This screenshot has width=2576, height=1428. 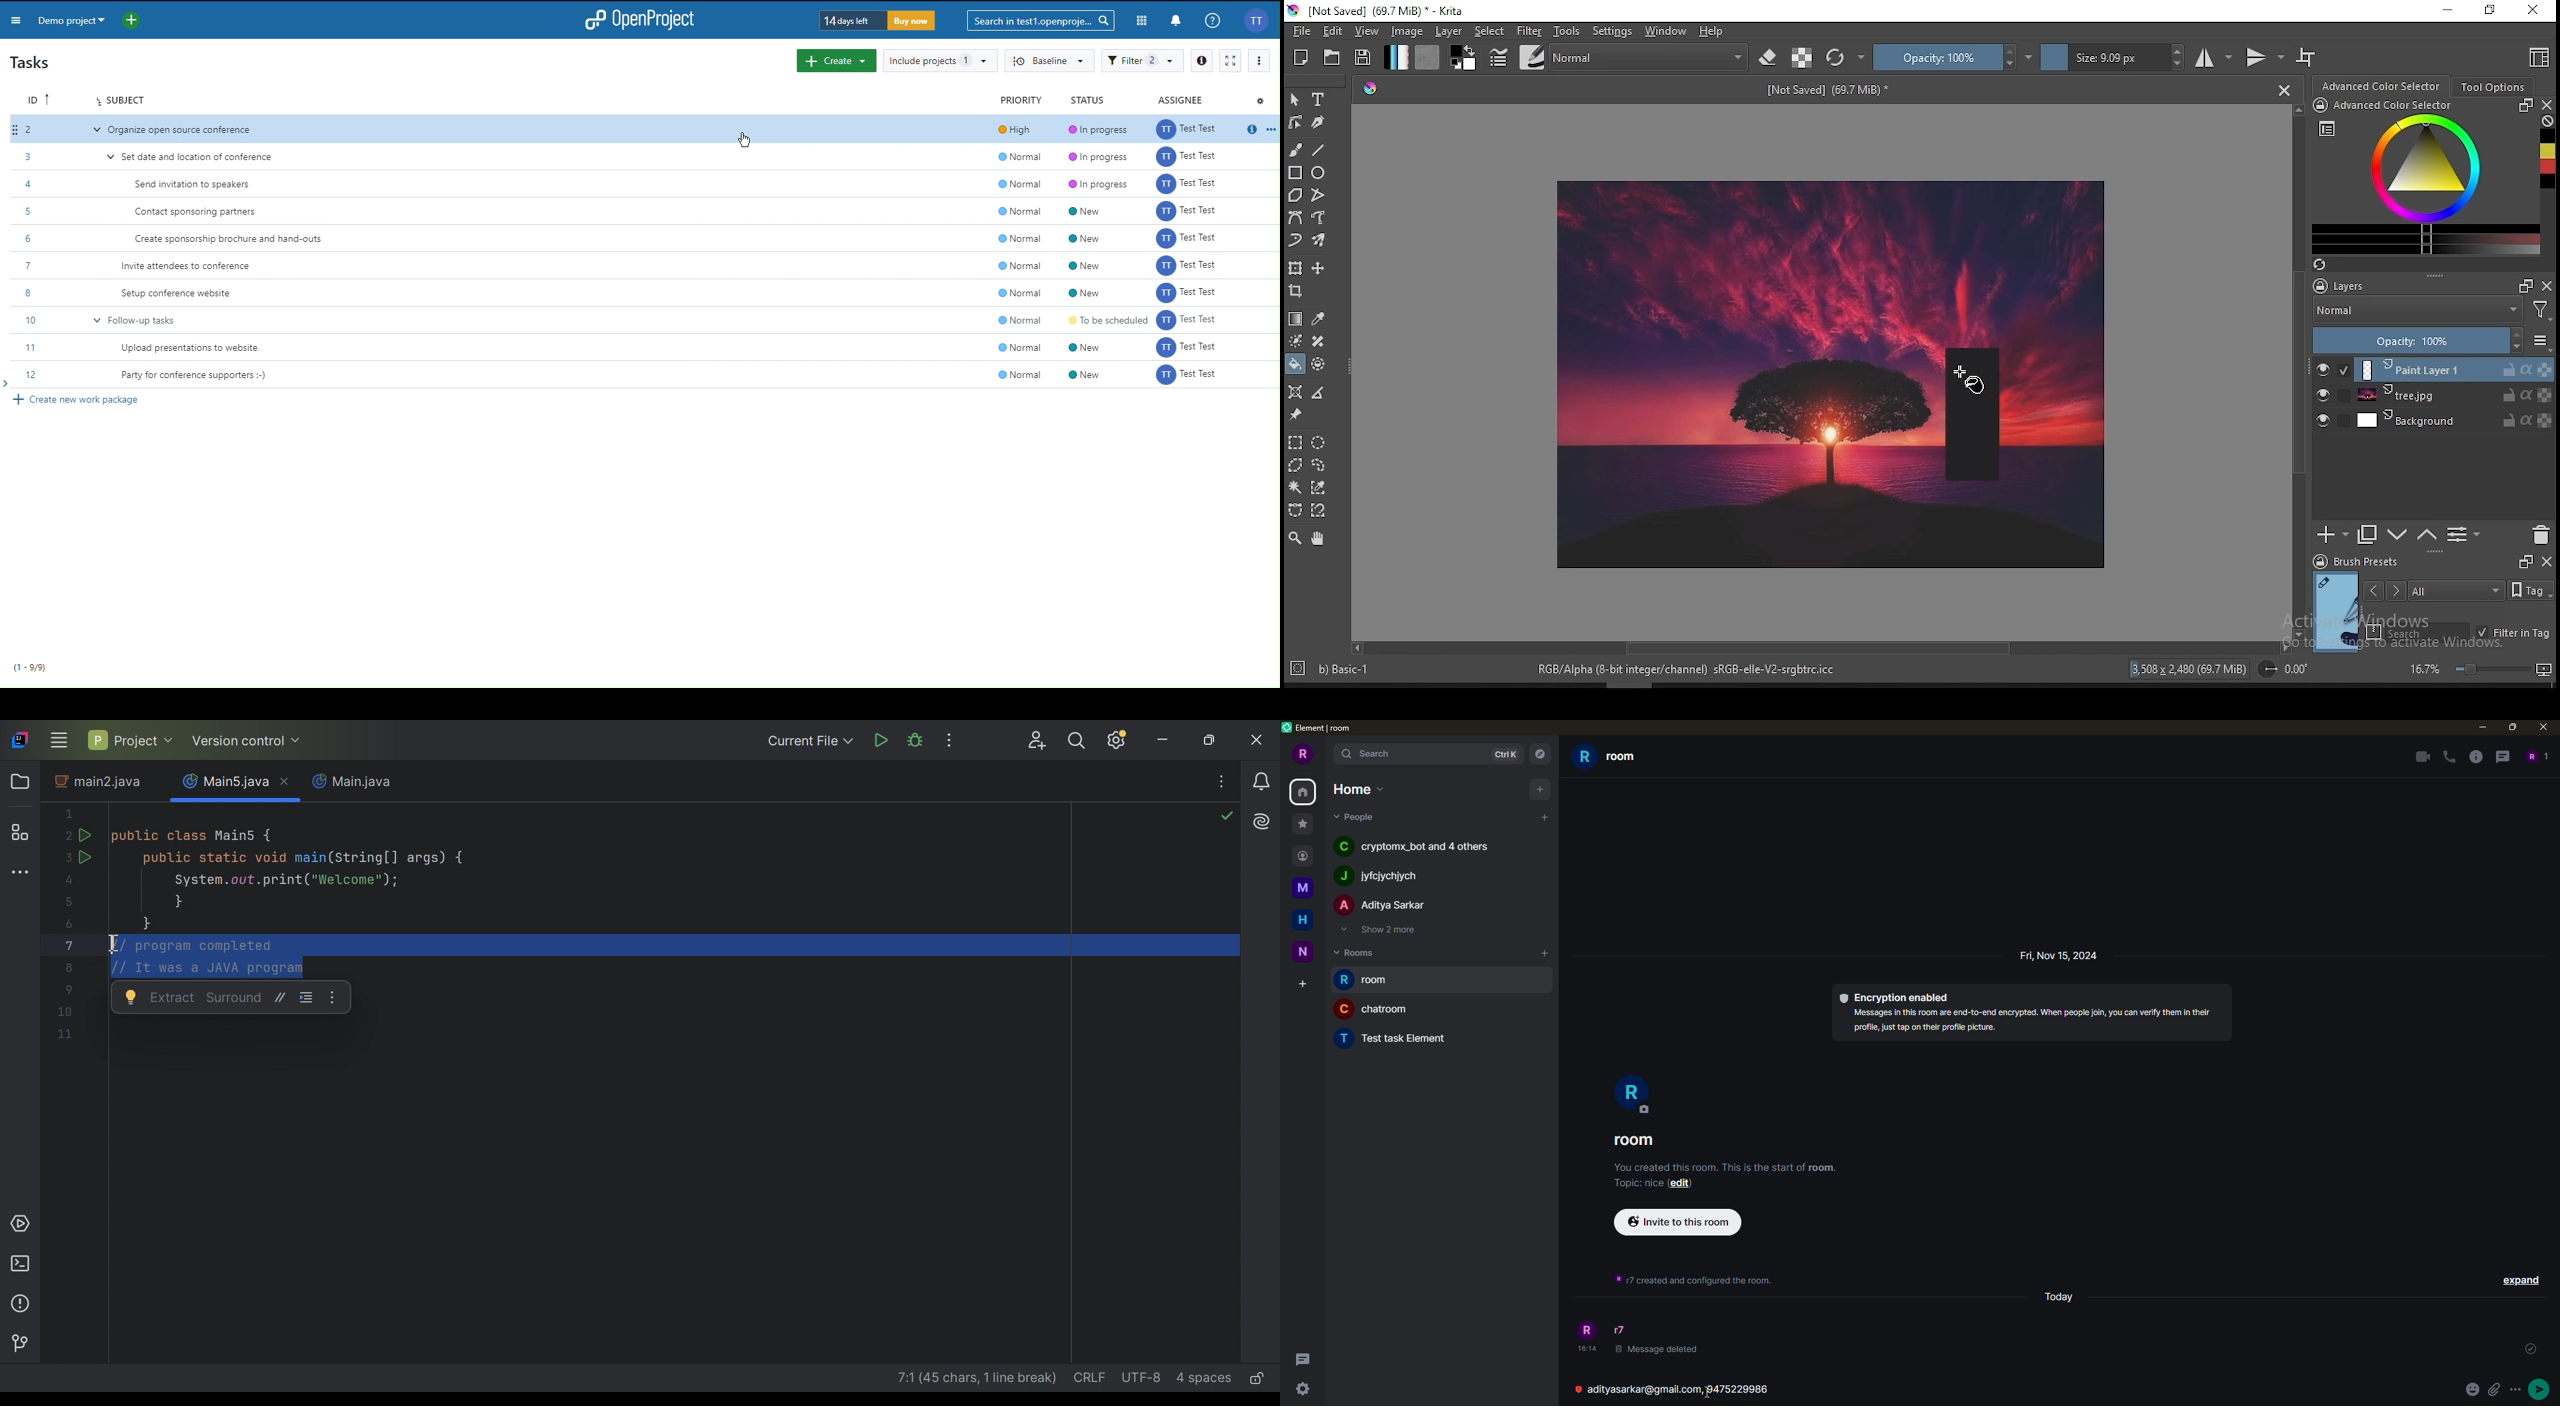 What do you see at coordinates (1302, 755) in the screenshot?
I see `profile` at bounding box center [1302, 755].